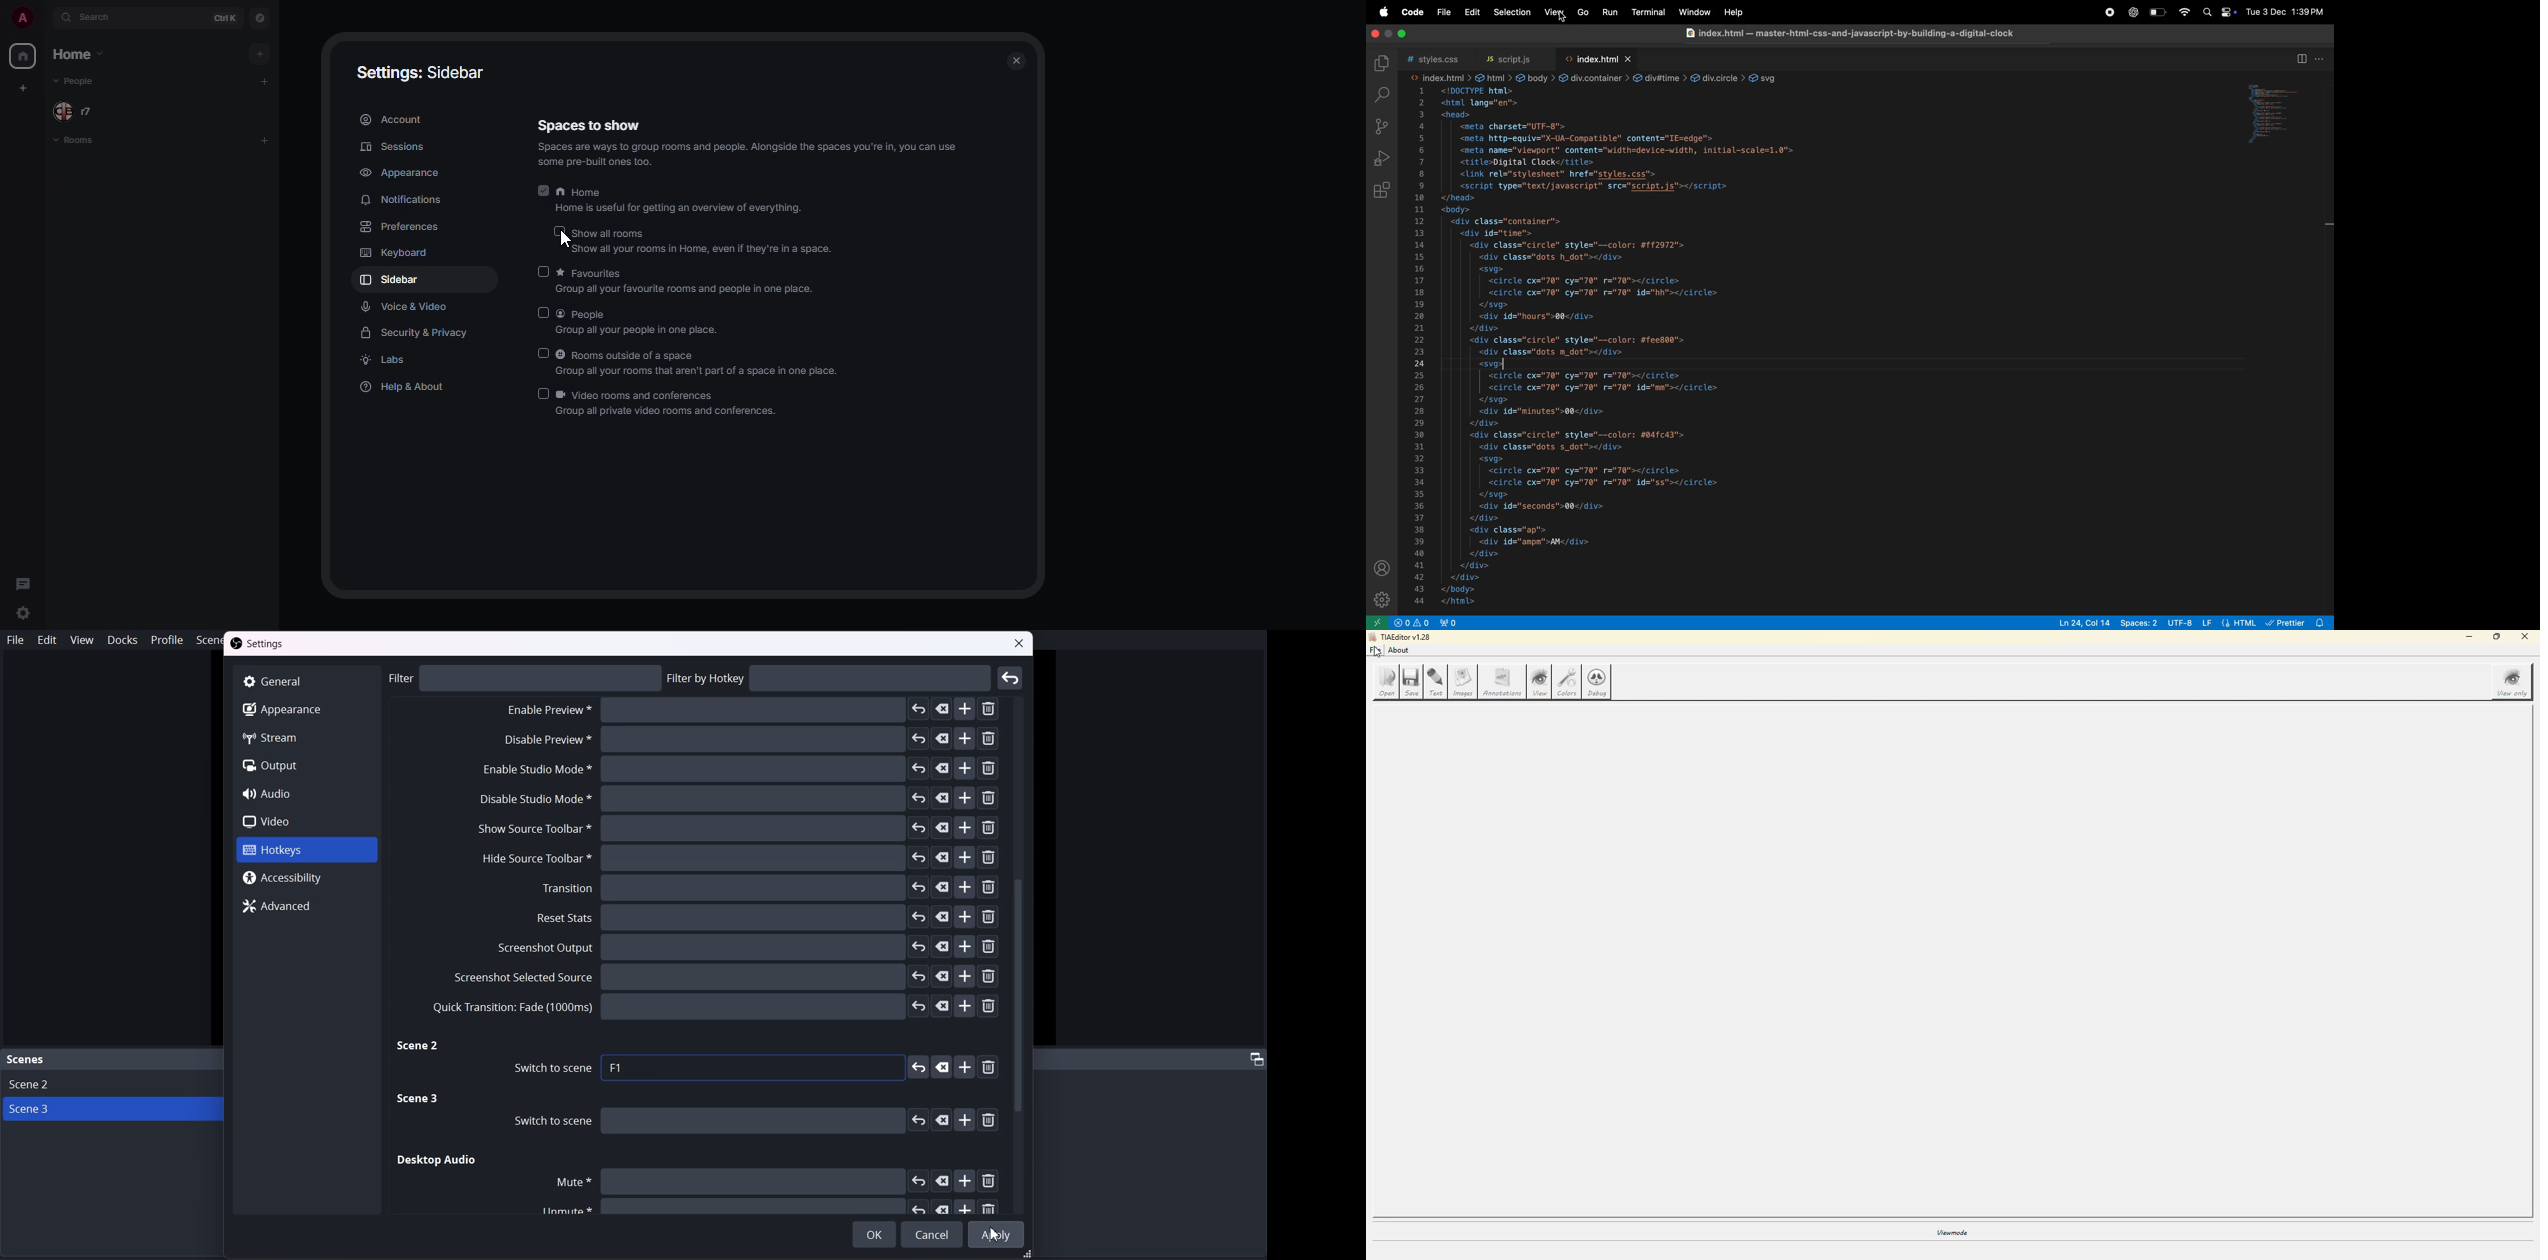 The height and width of the screenshot is (1260, 2548). I want to click on add, so click(258, 54).